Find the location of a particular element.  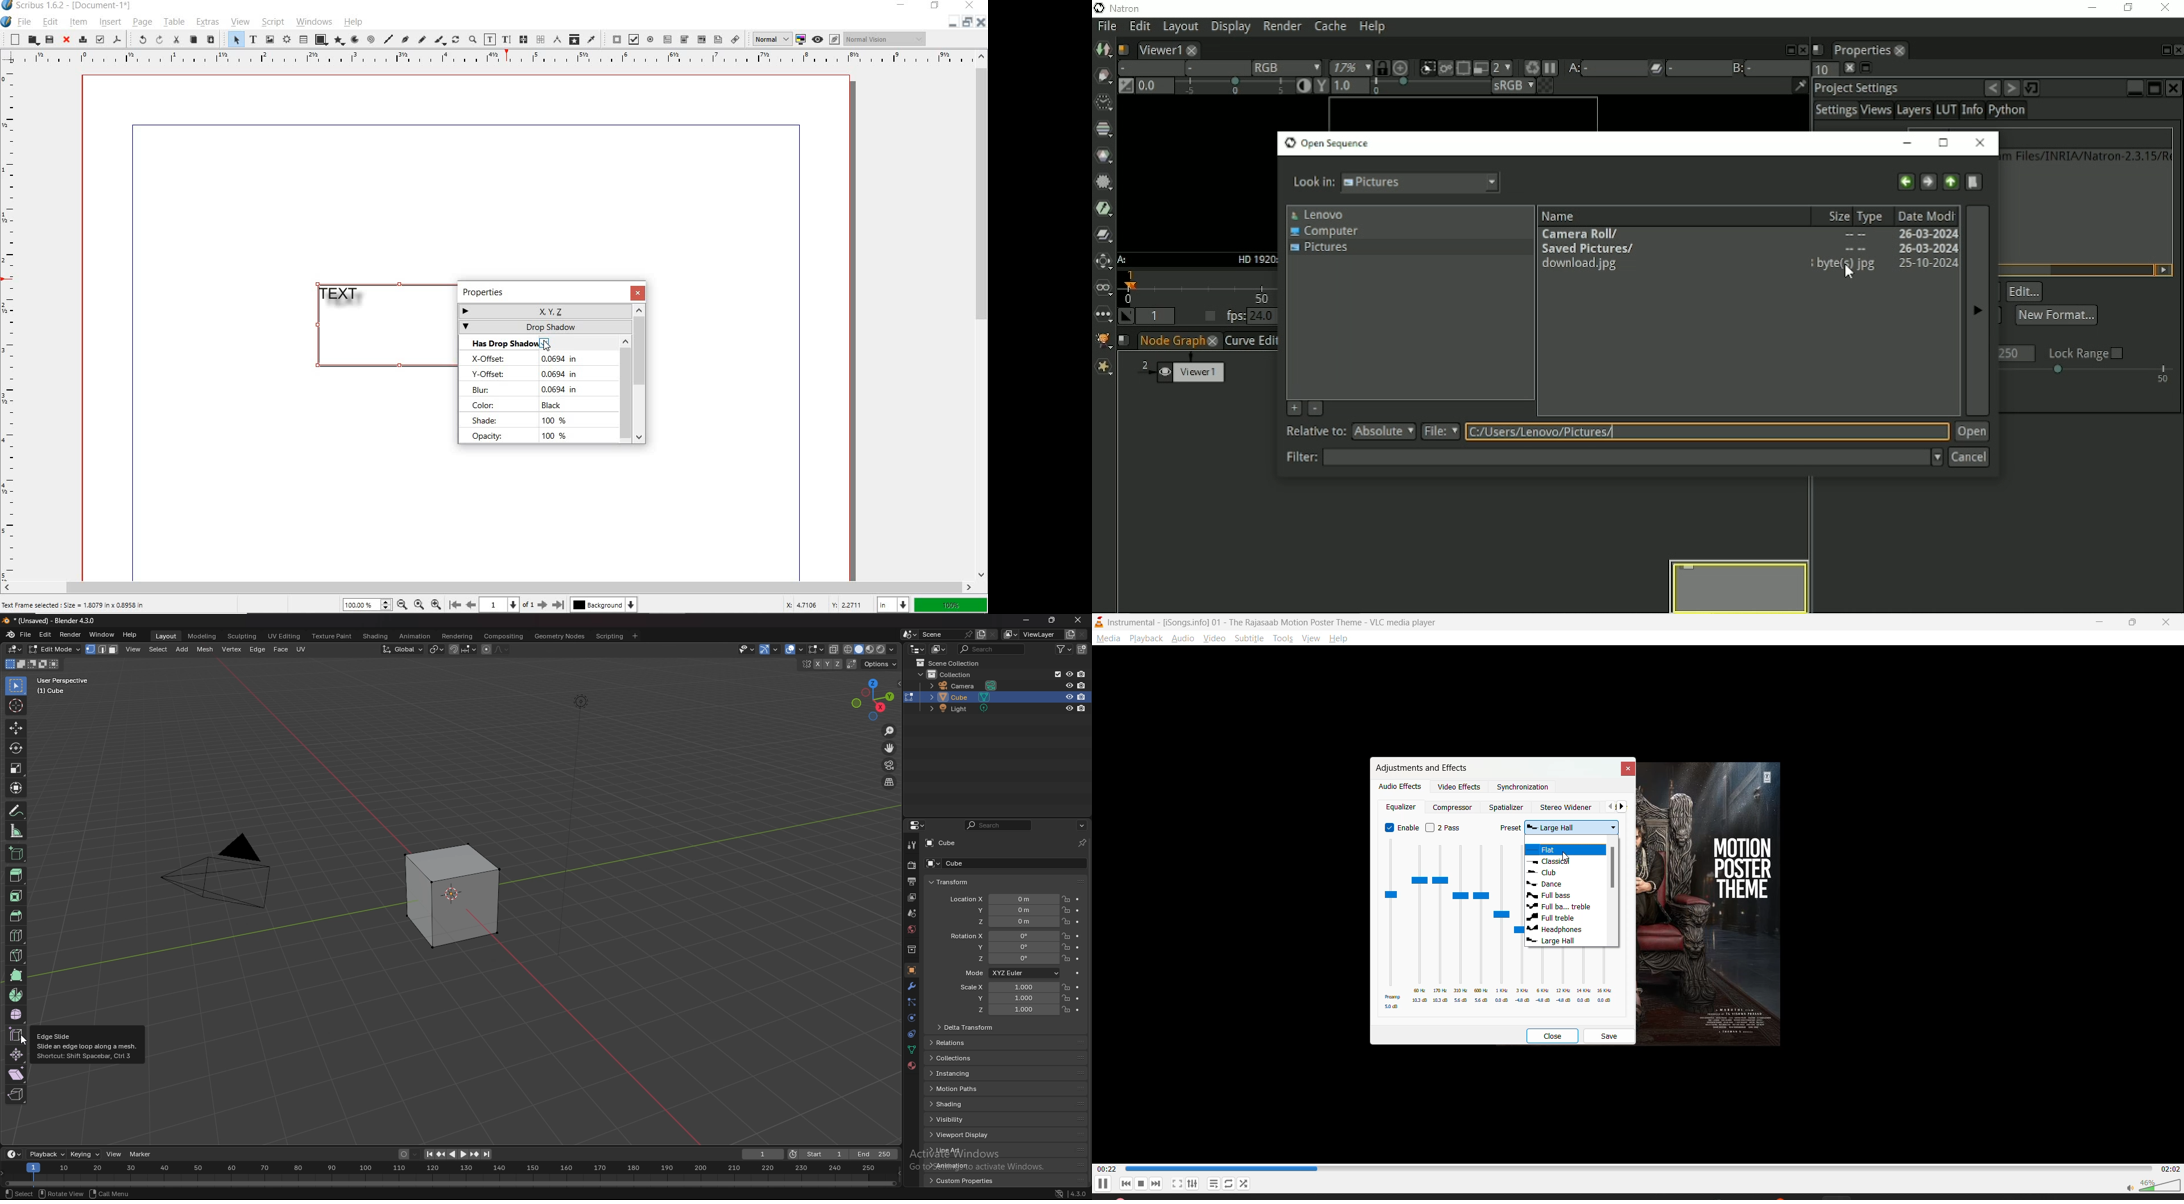

vertical scroll bar is located at coordinates (1611, 868).